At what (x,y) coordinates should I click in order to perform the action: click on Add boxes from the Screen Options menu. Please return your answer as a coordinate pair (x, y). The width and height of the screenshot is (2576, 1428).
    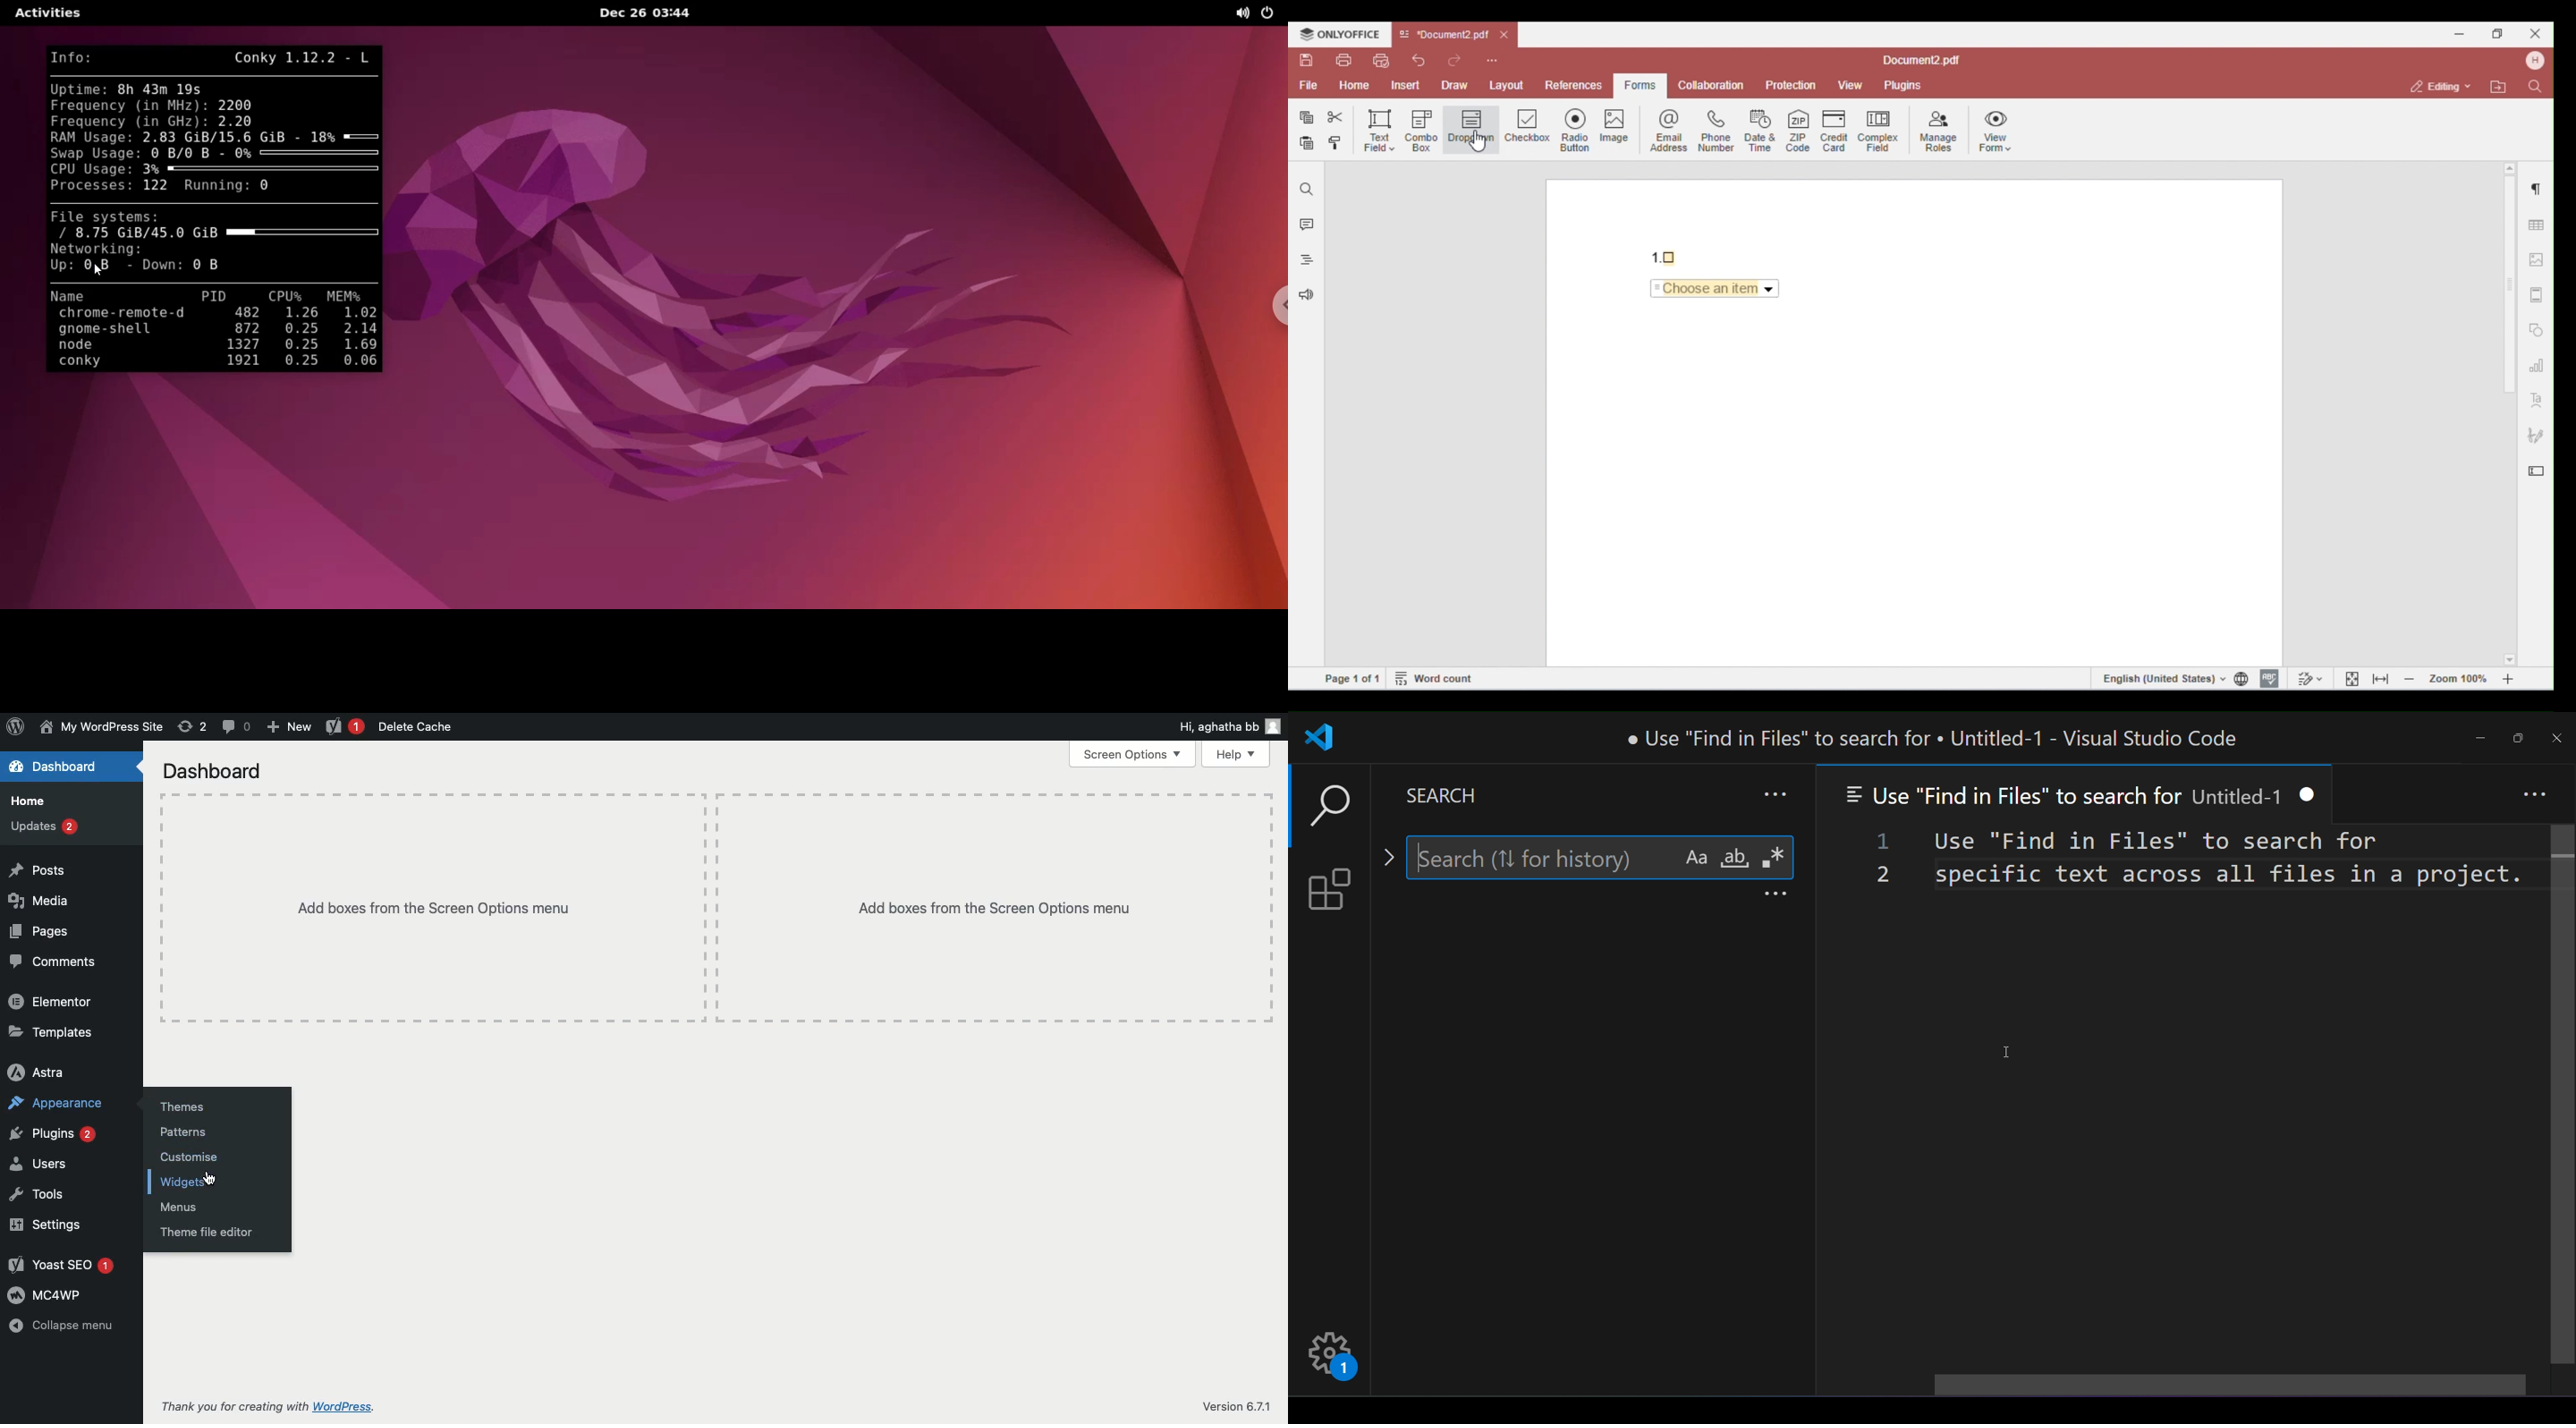
    Looking at the image, I should click on (988, 908).